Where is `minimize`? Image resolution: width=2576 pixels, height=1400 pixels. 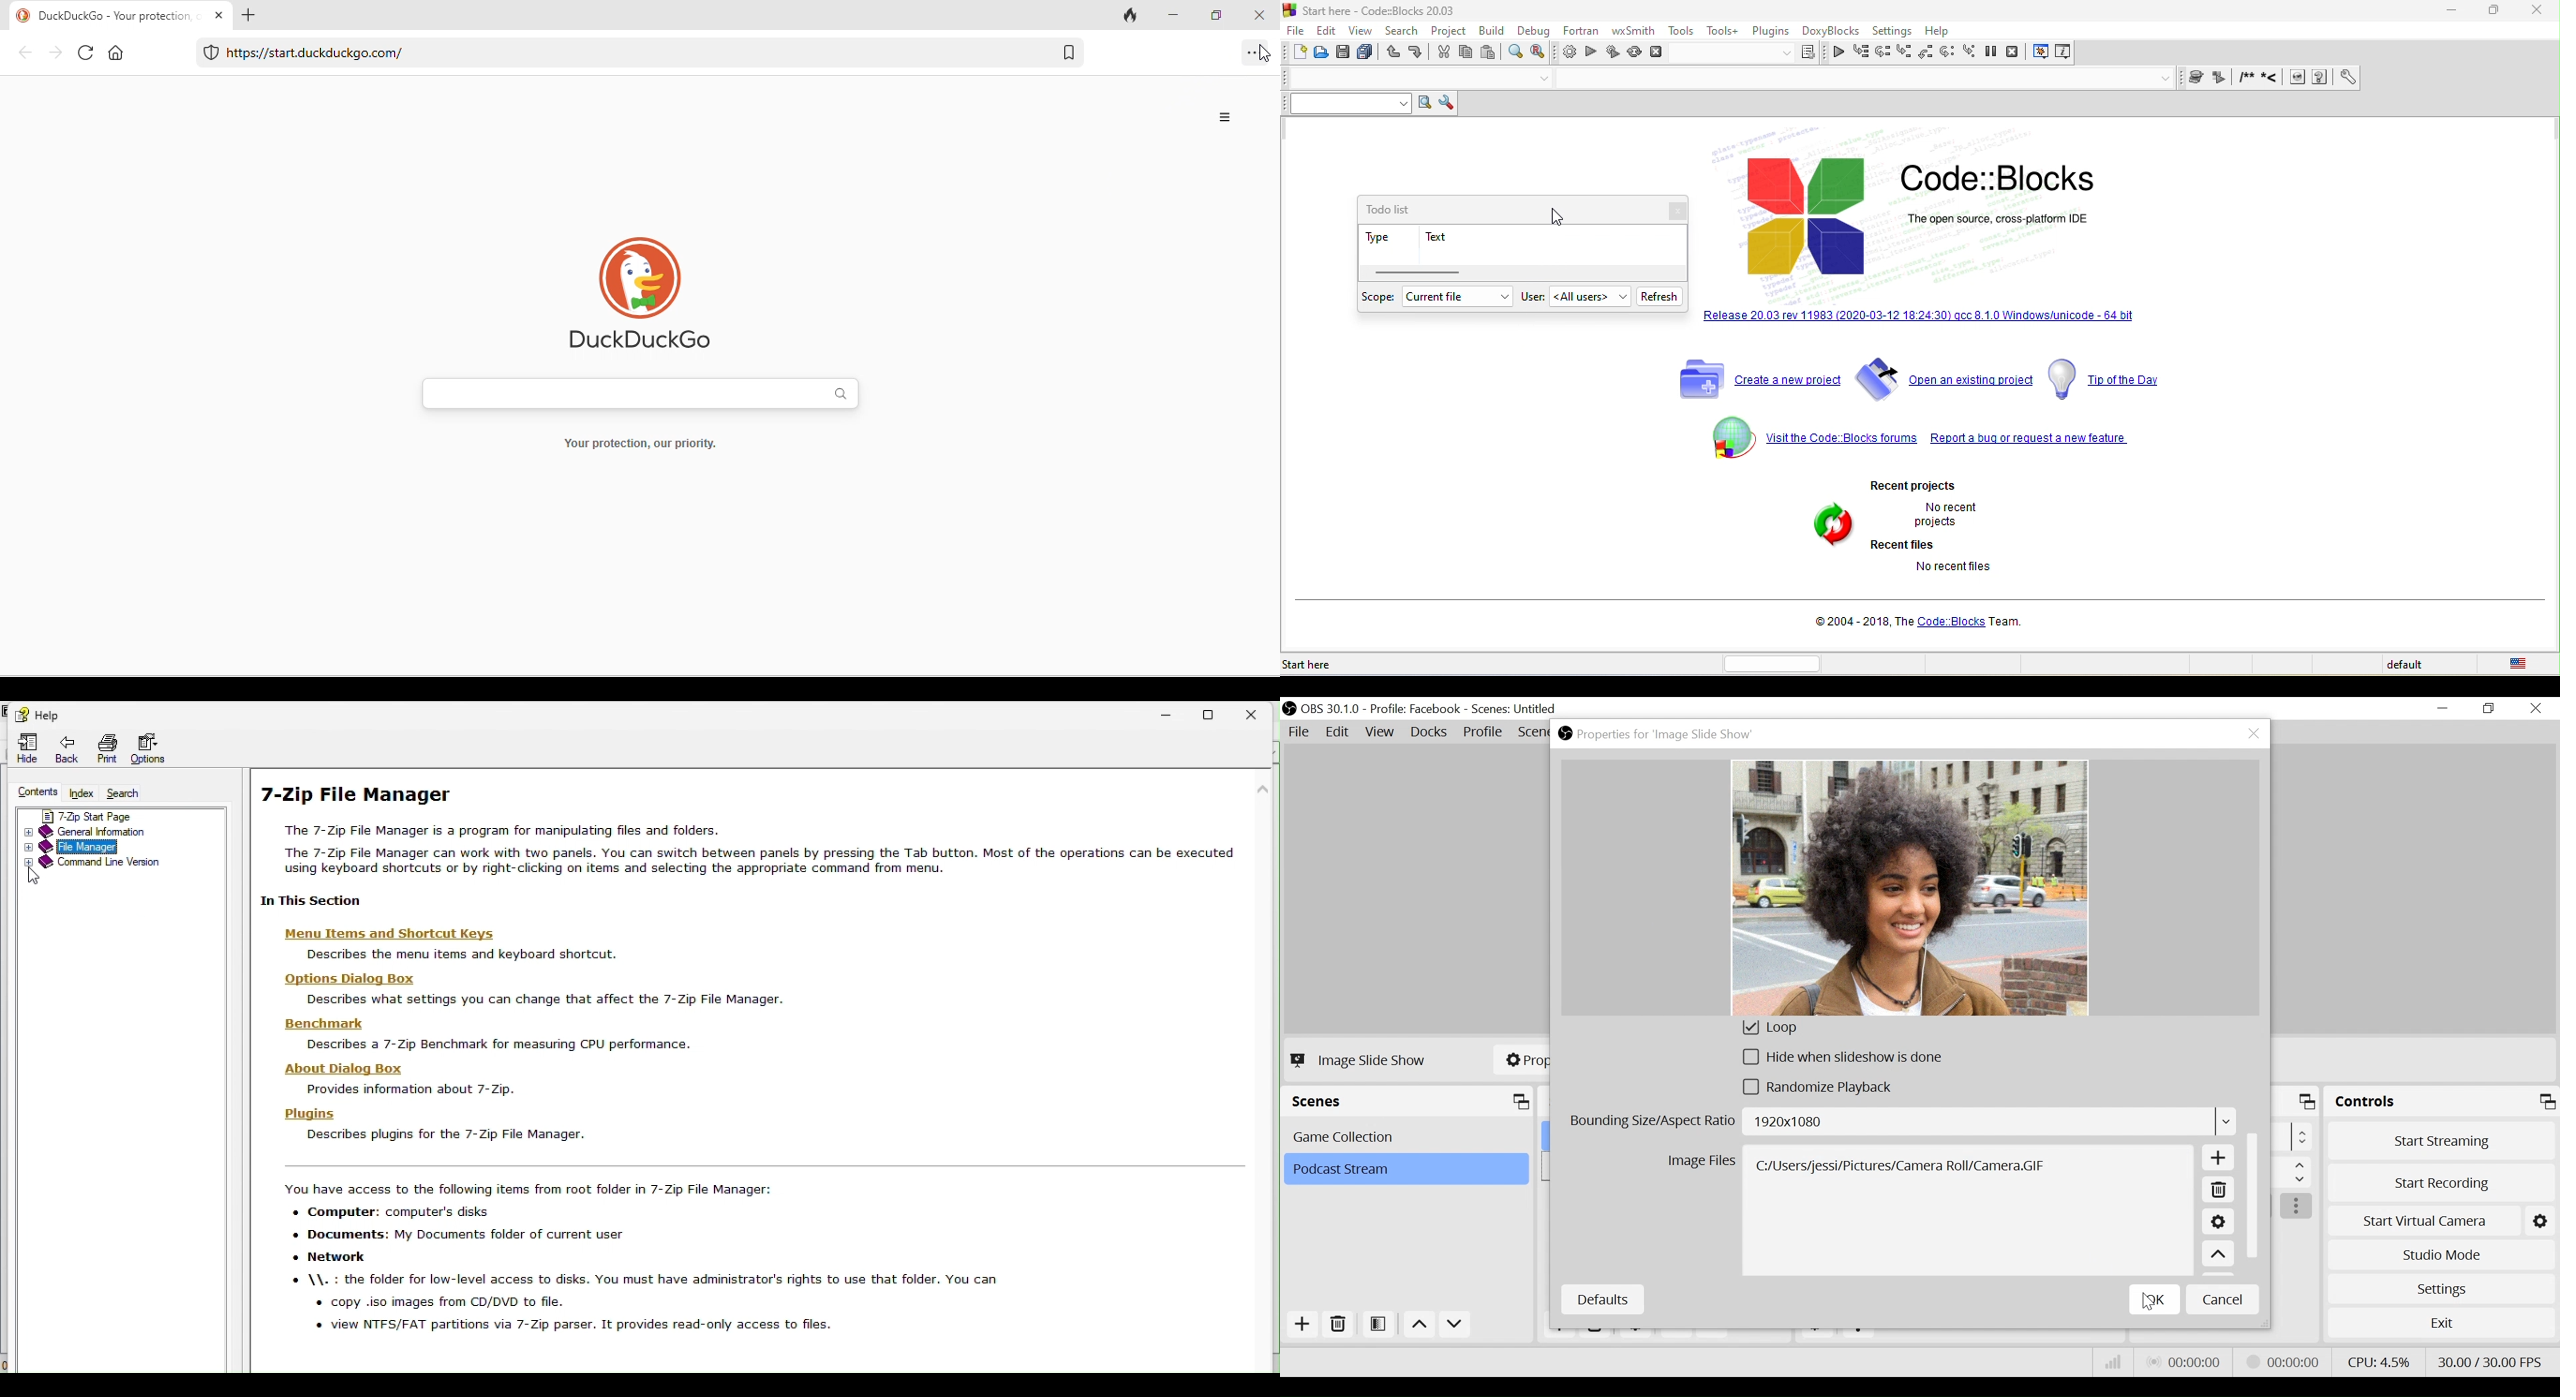 minimize is located at coordinates (2454, 10).